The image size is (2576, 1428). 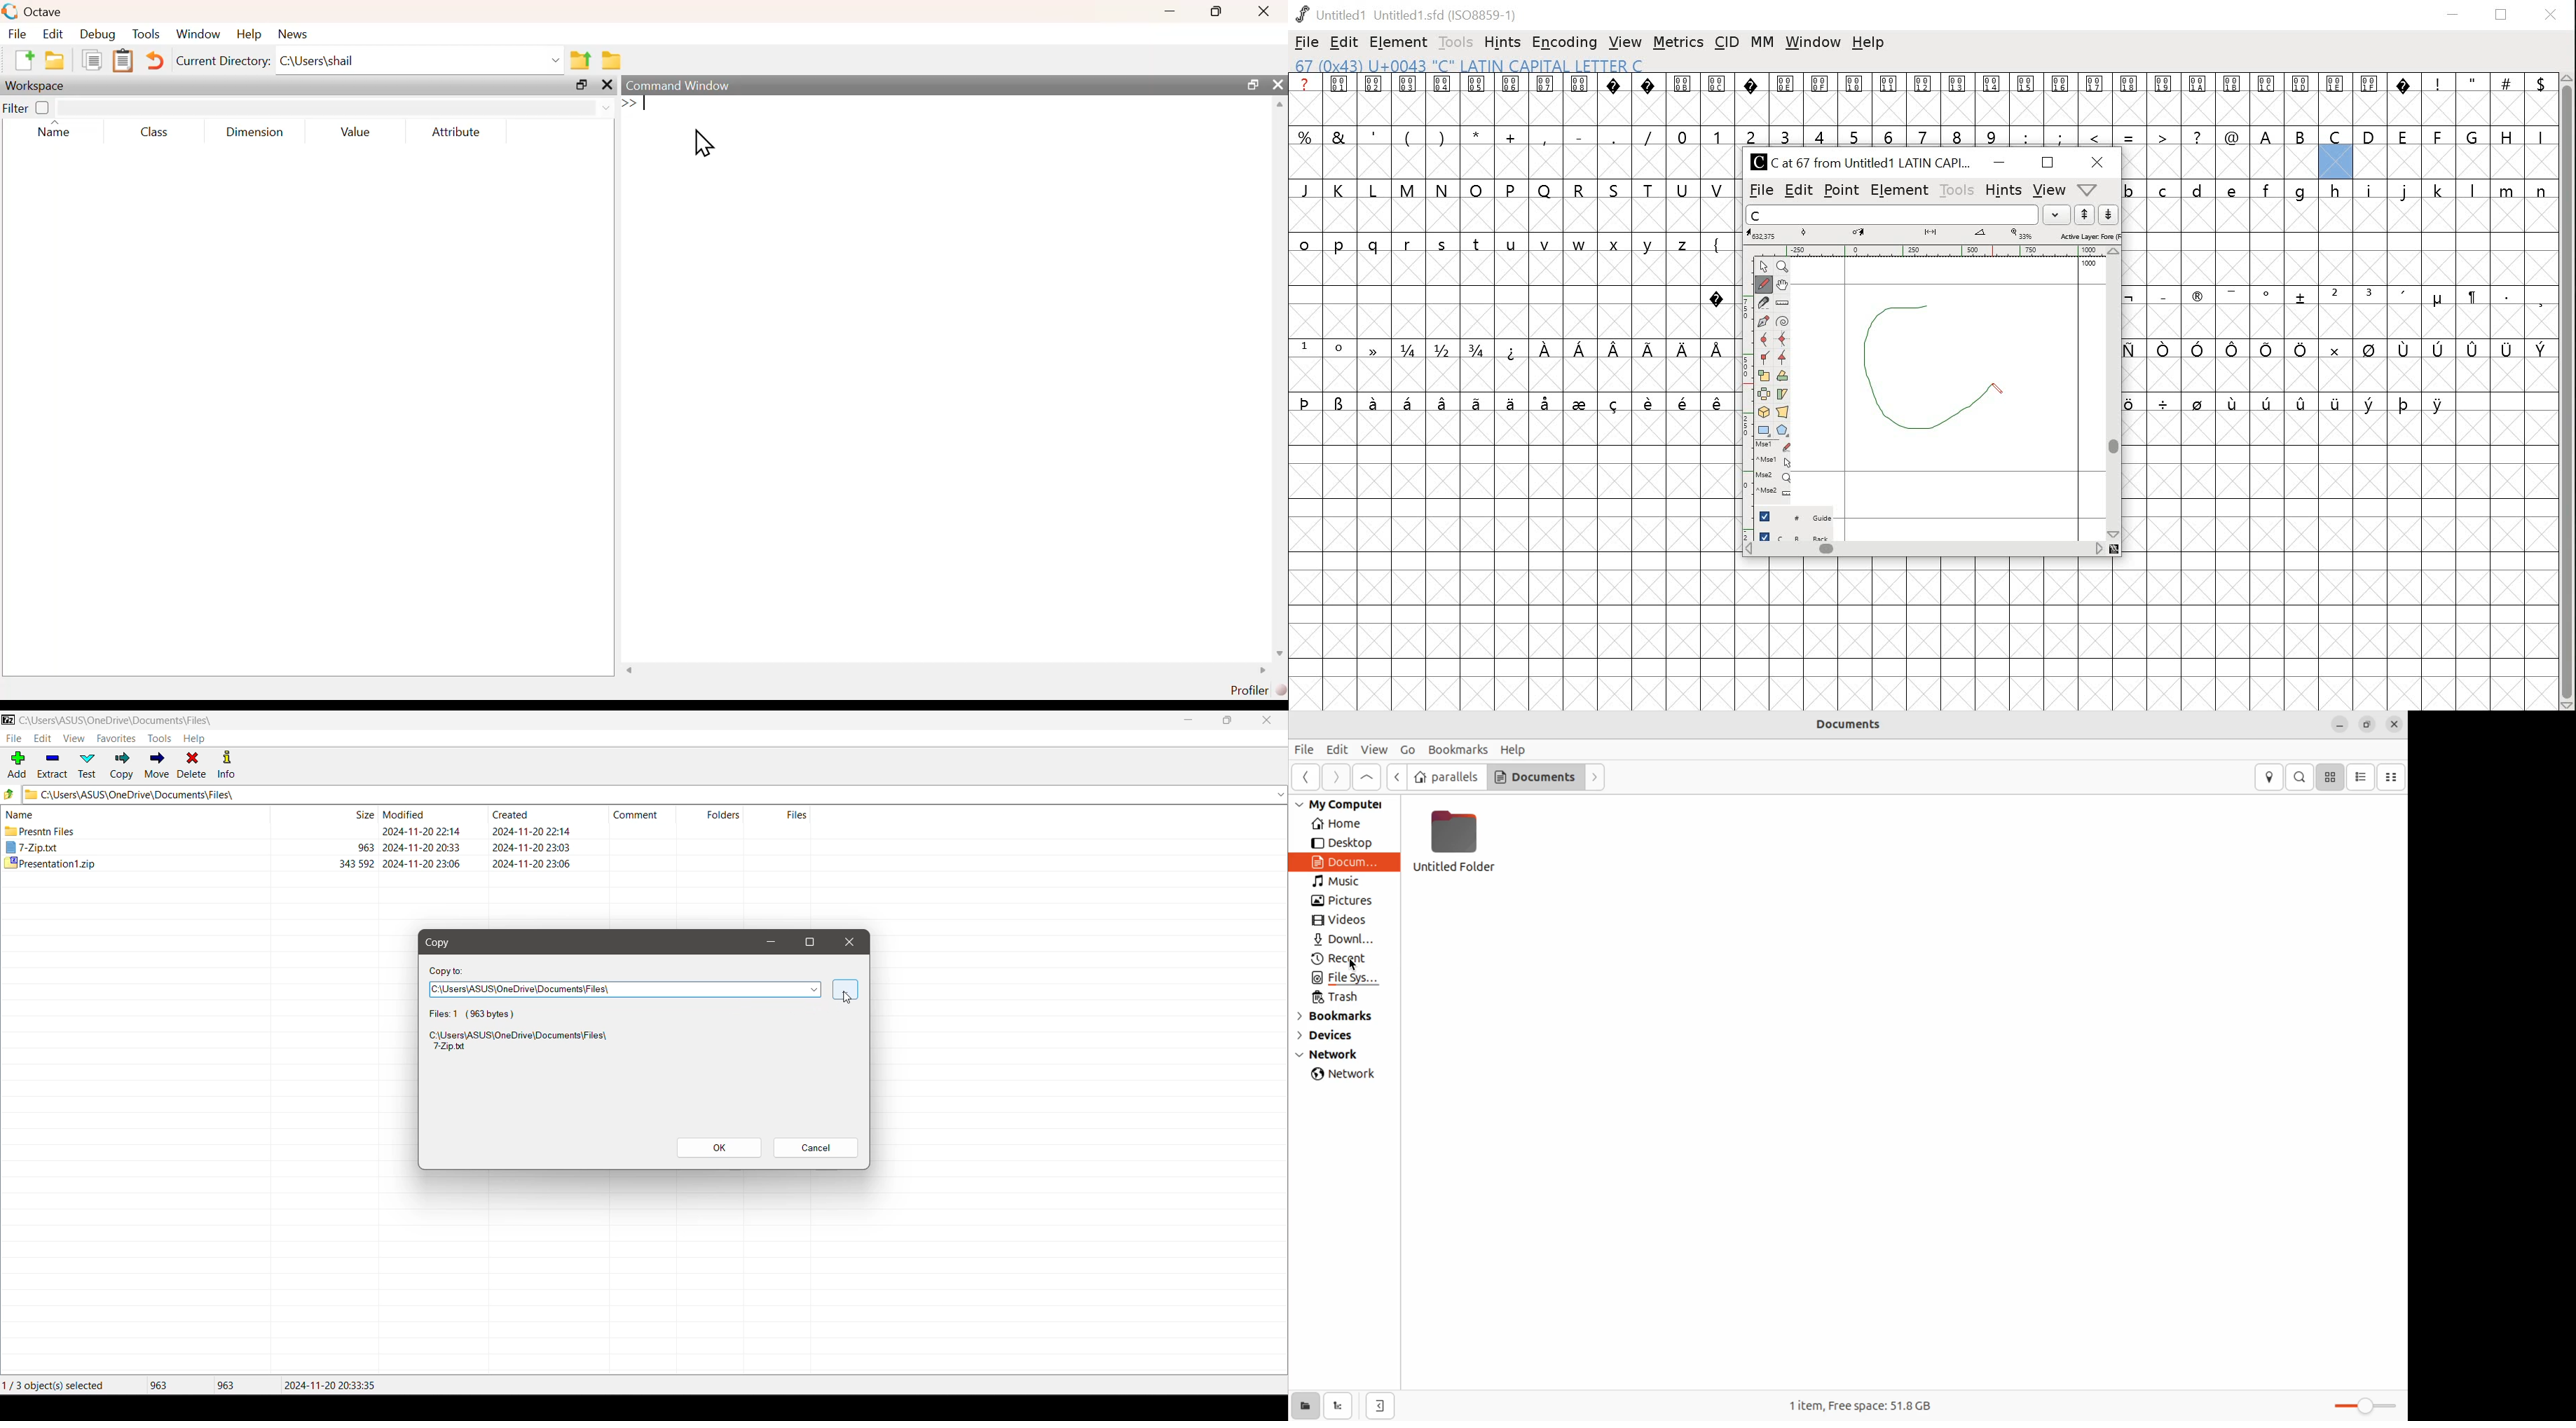 I want to click on Files, so click(x=782, y=822).